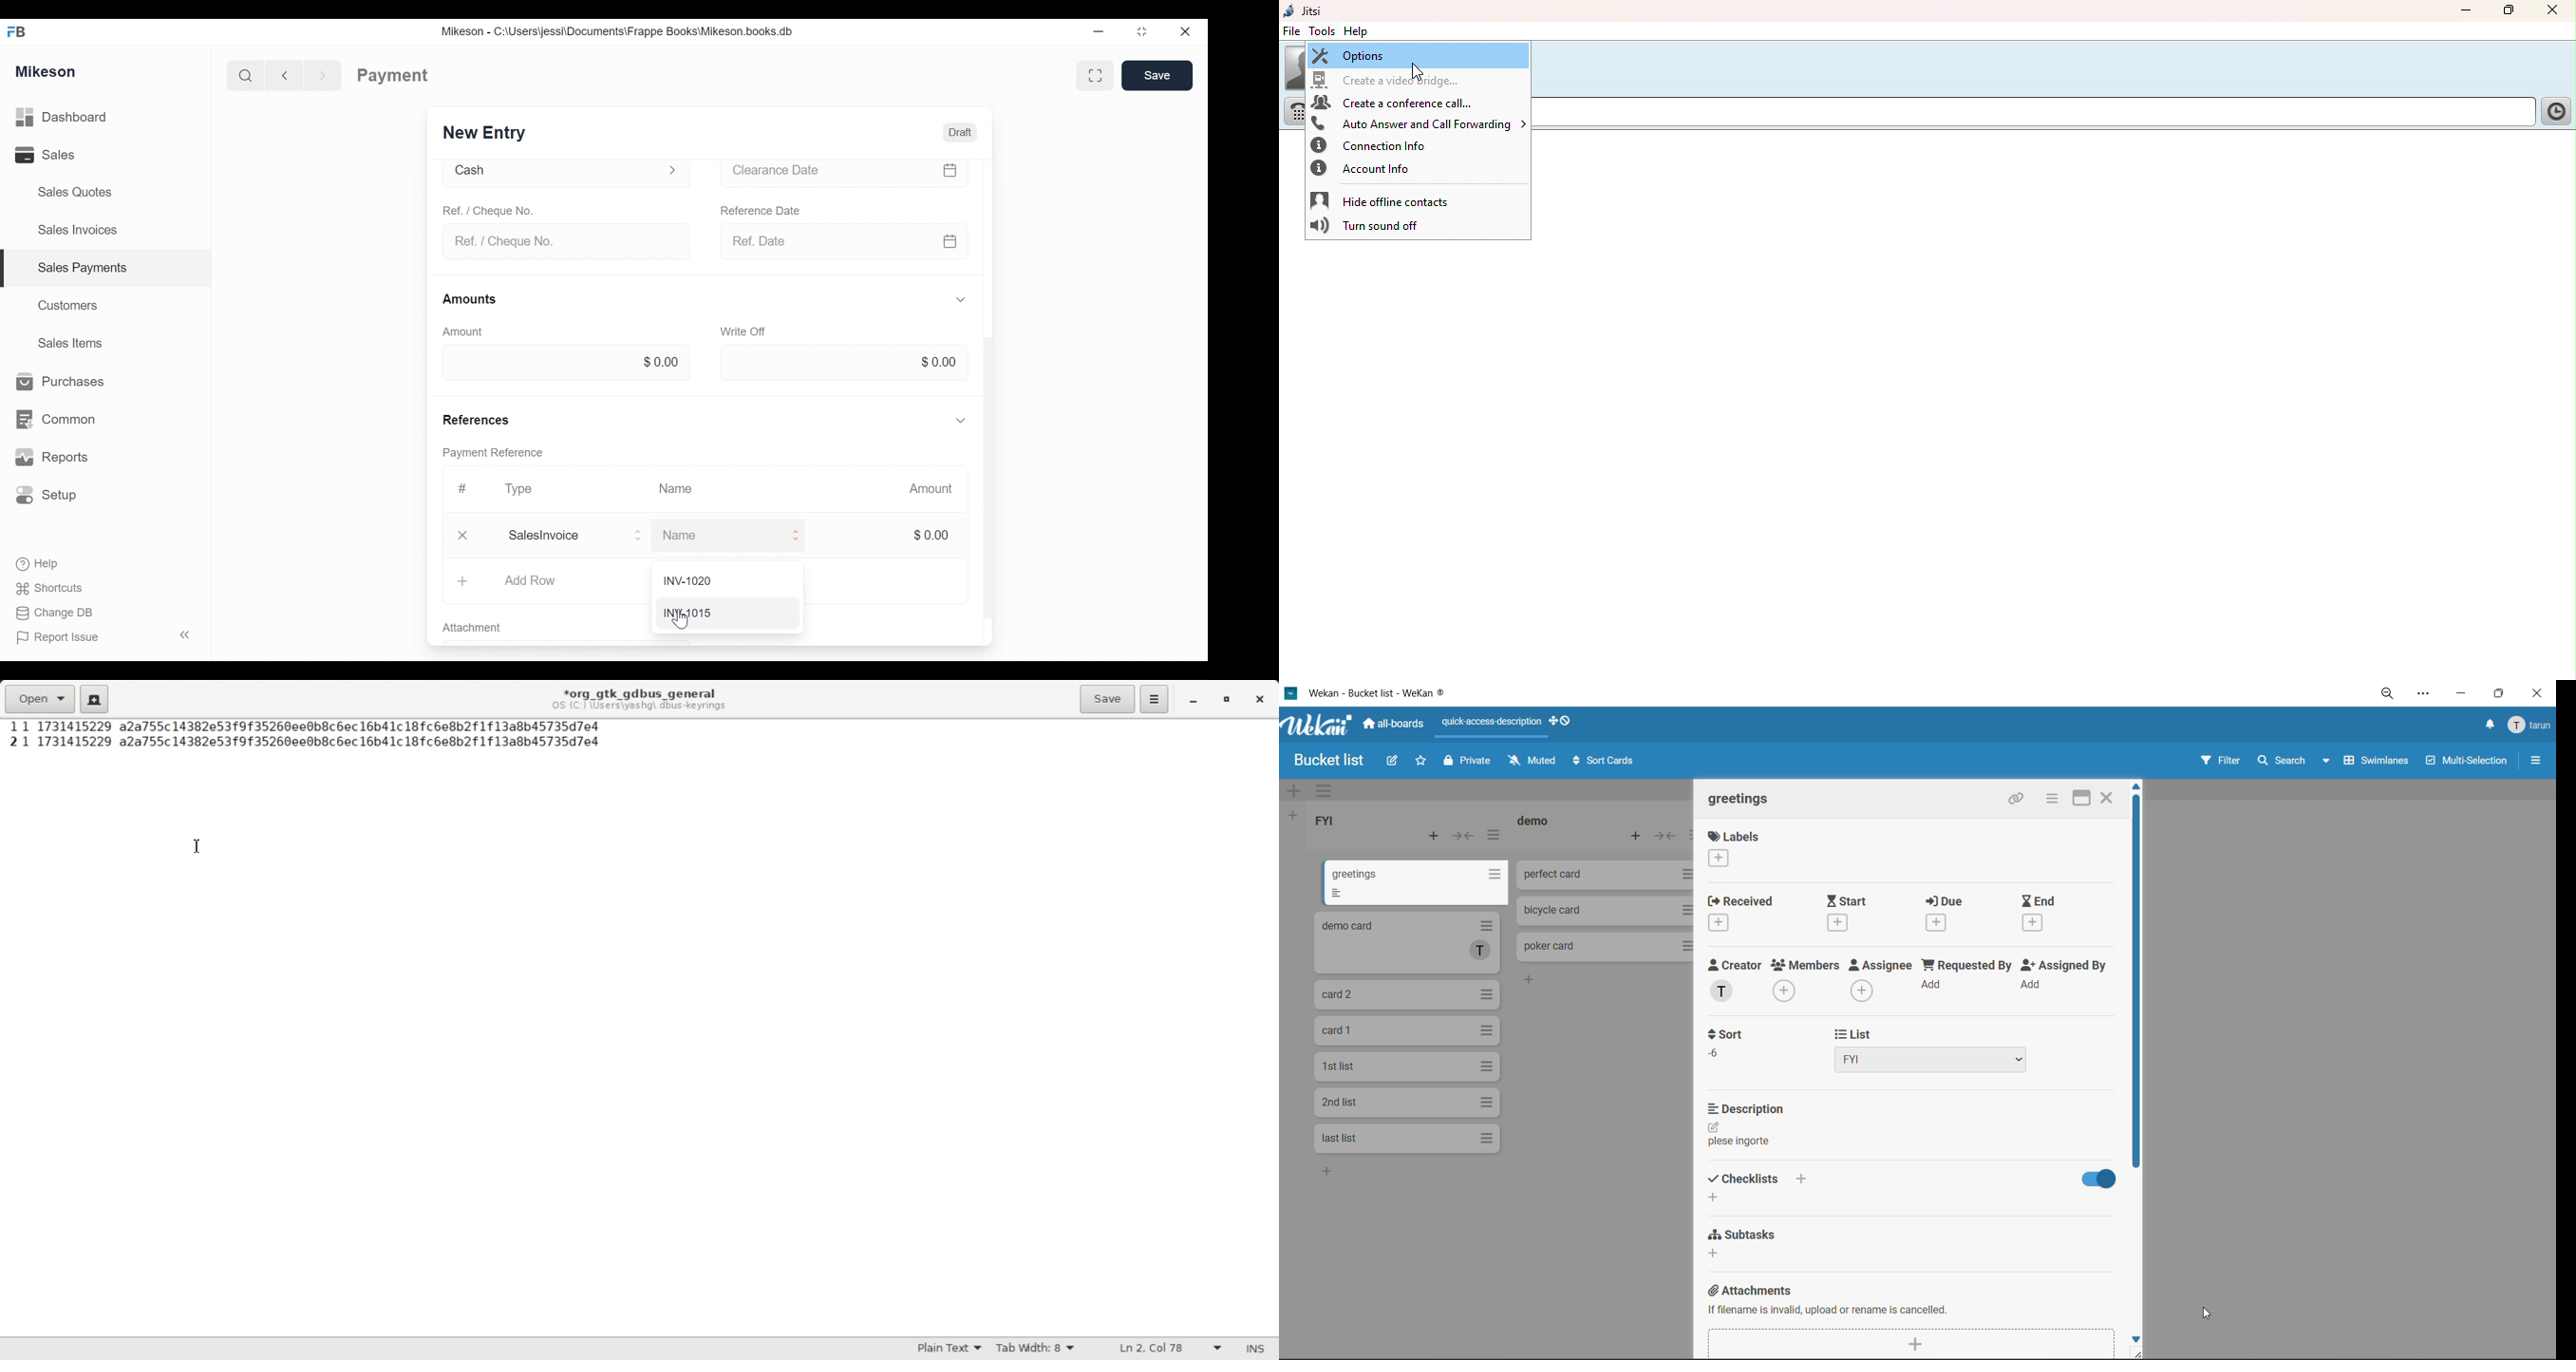 Image resolution: width=2576 pixels, height=1372 pixels. Describe the element at coordinates (62, 413) in the screenshot. I see `Common` at that location.